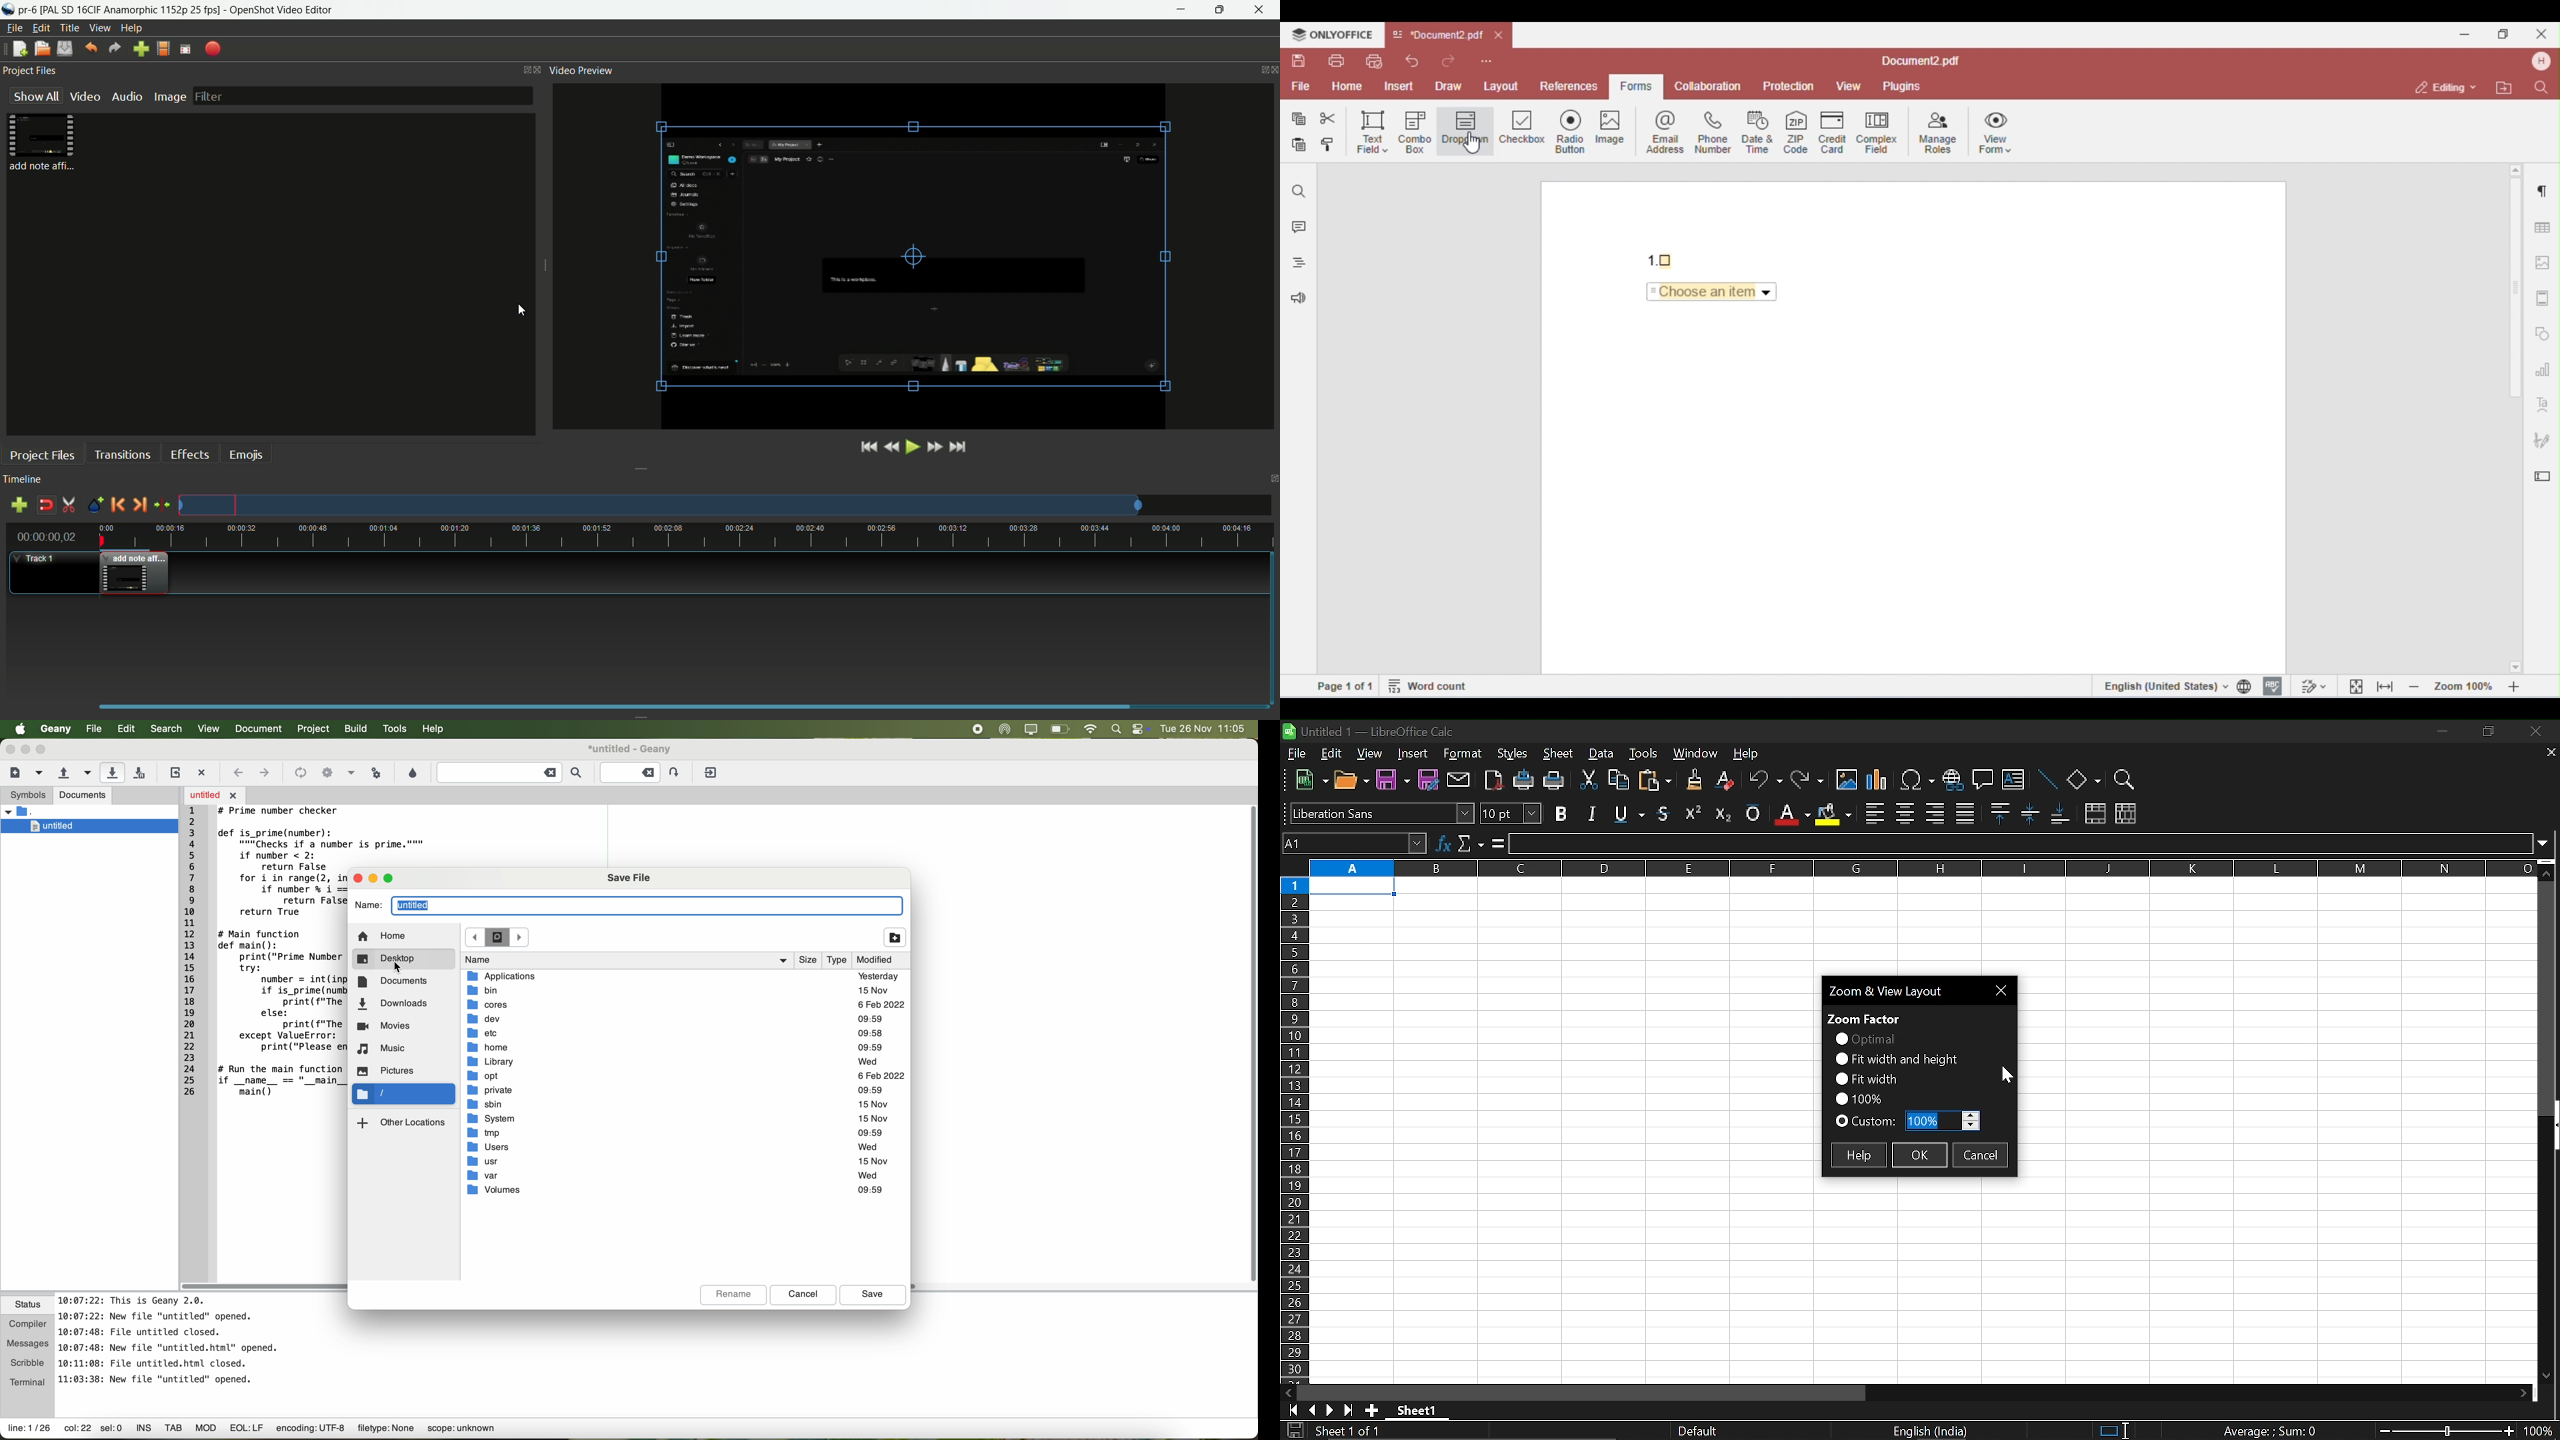 This screenshot has height=1456, width=2576. Describe the element at coordinates (213, 50) in the screenshot. I see `export` at that location.